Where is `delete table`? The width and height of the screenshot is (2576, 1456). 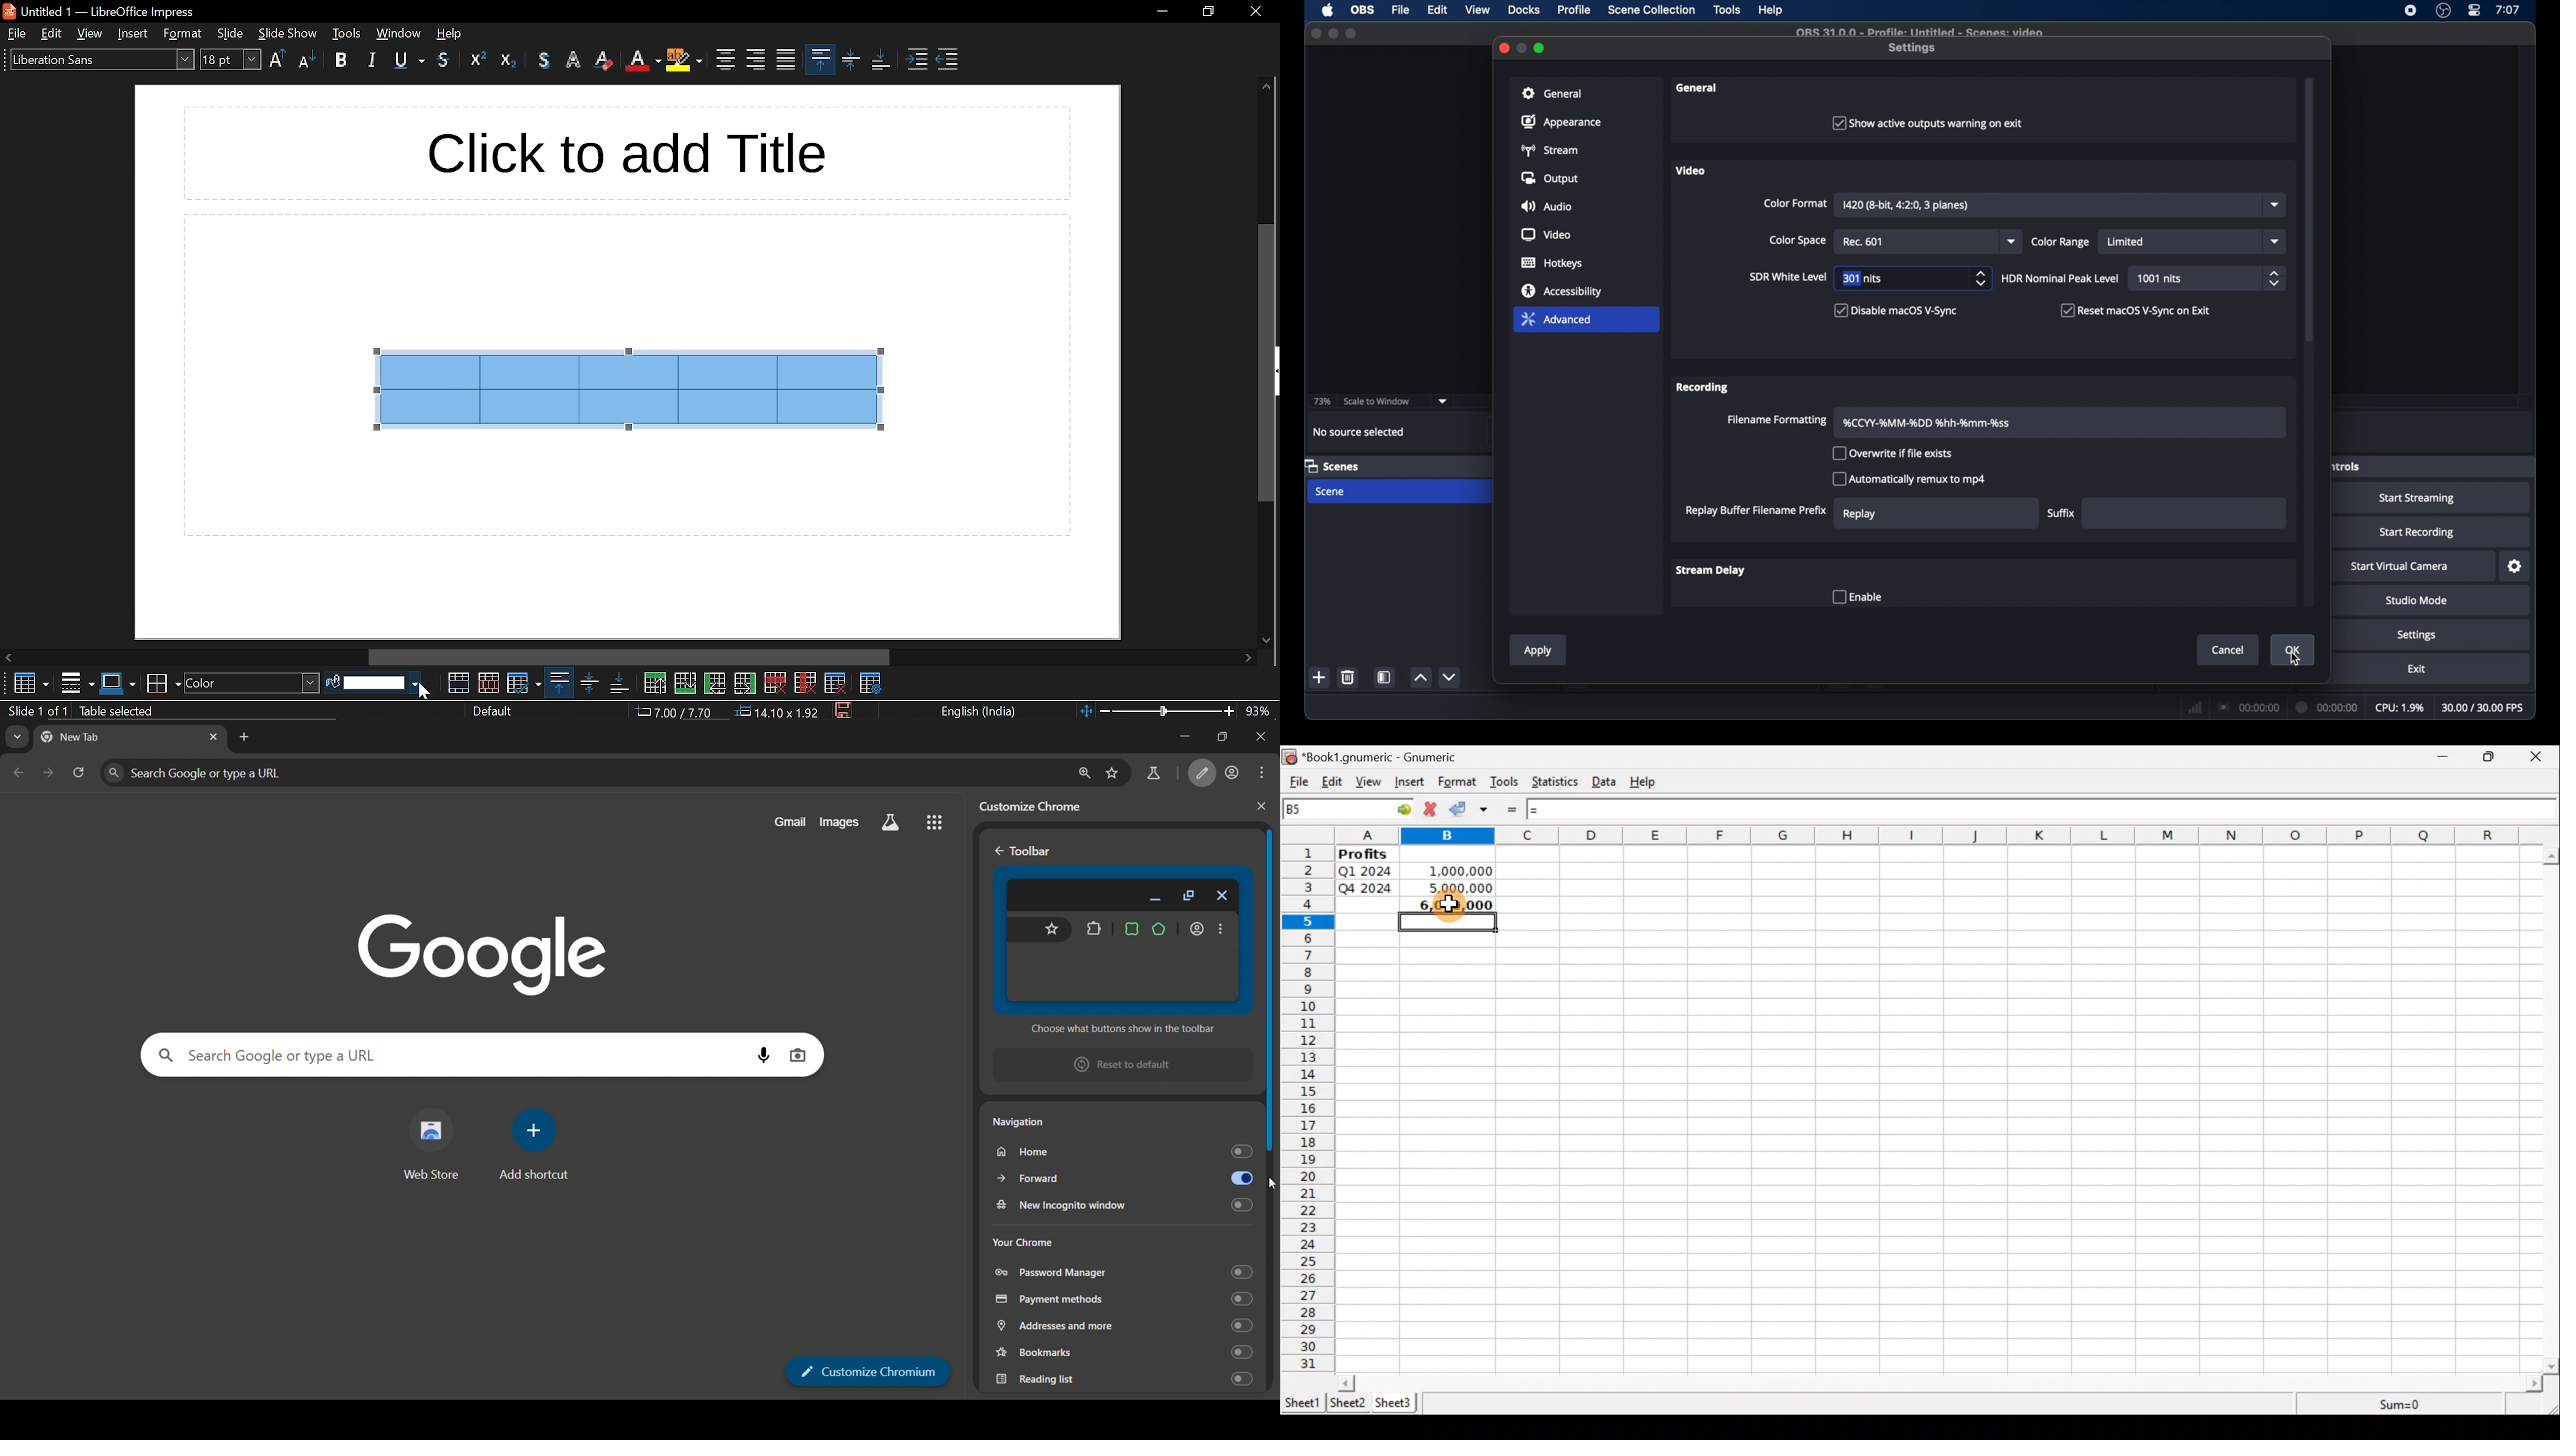 delete table is located at coordinates (836, 682).